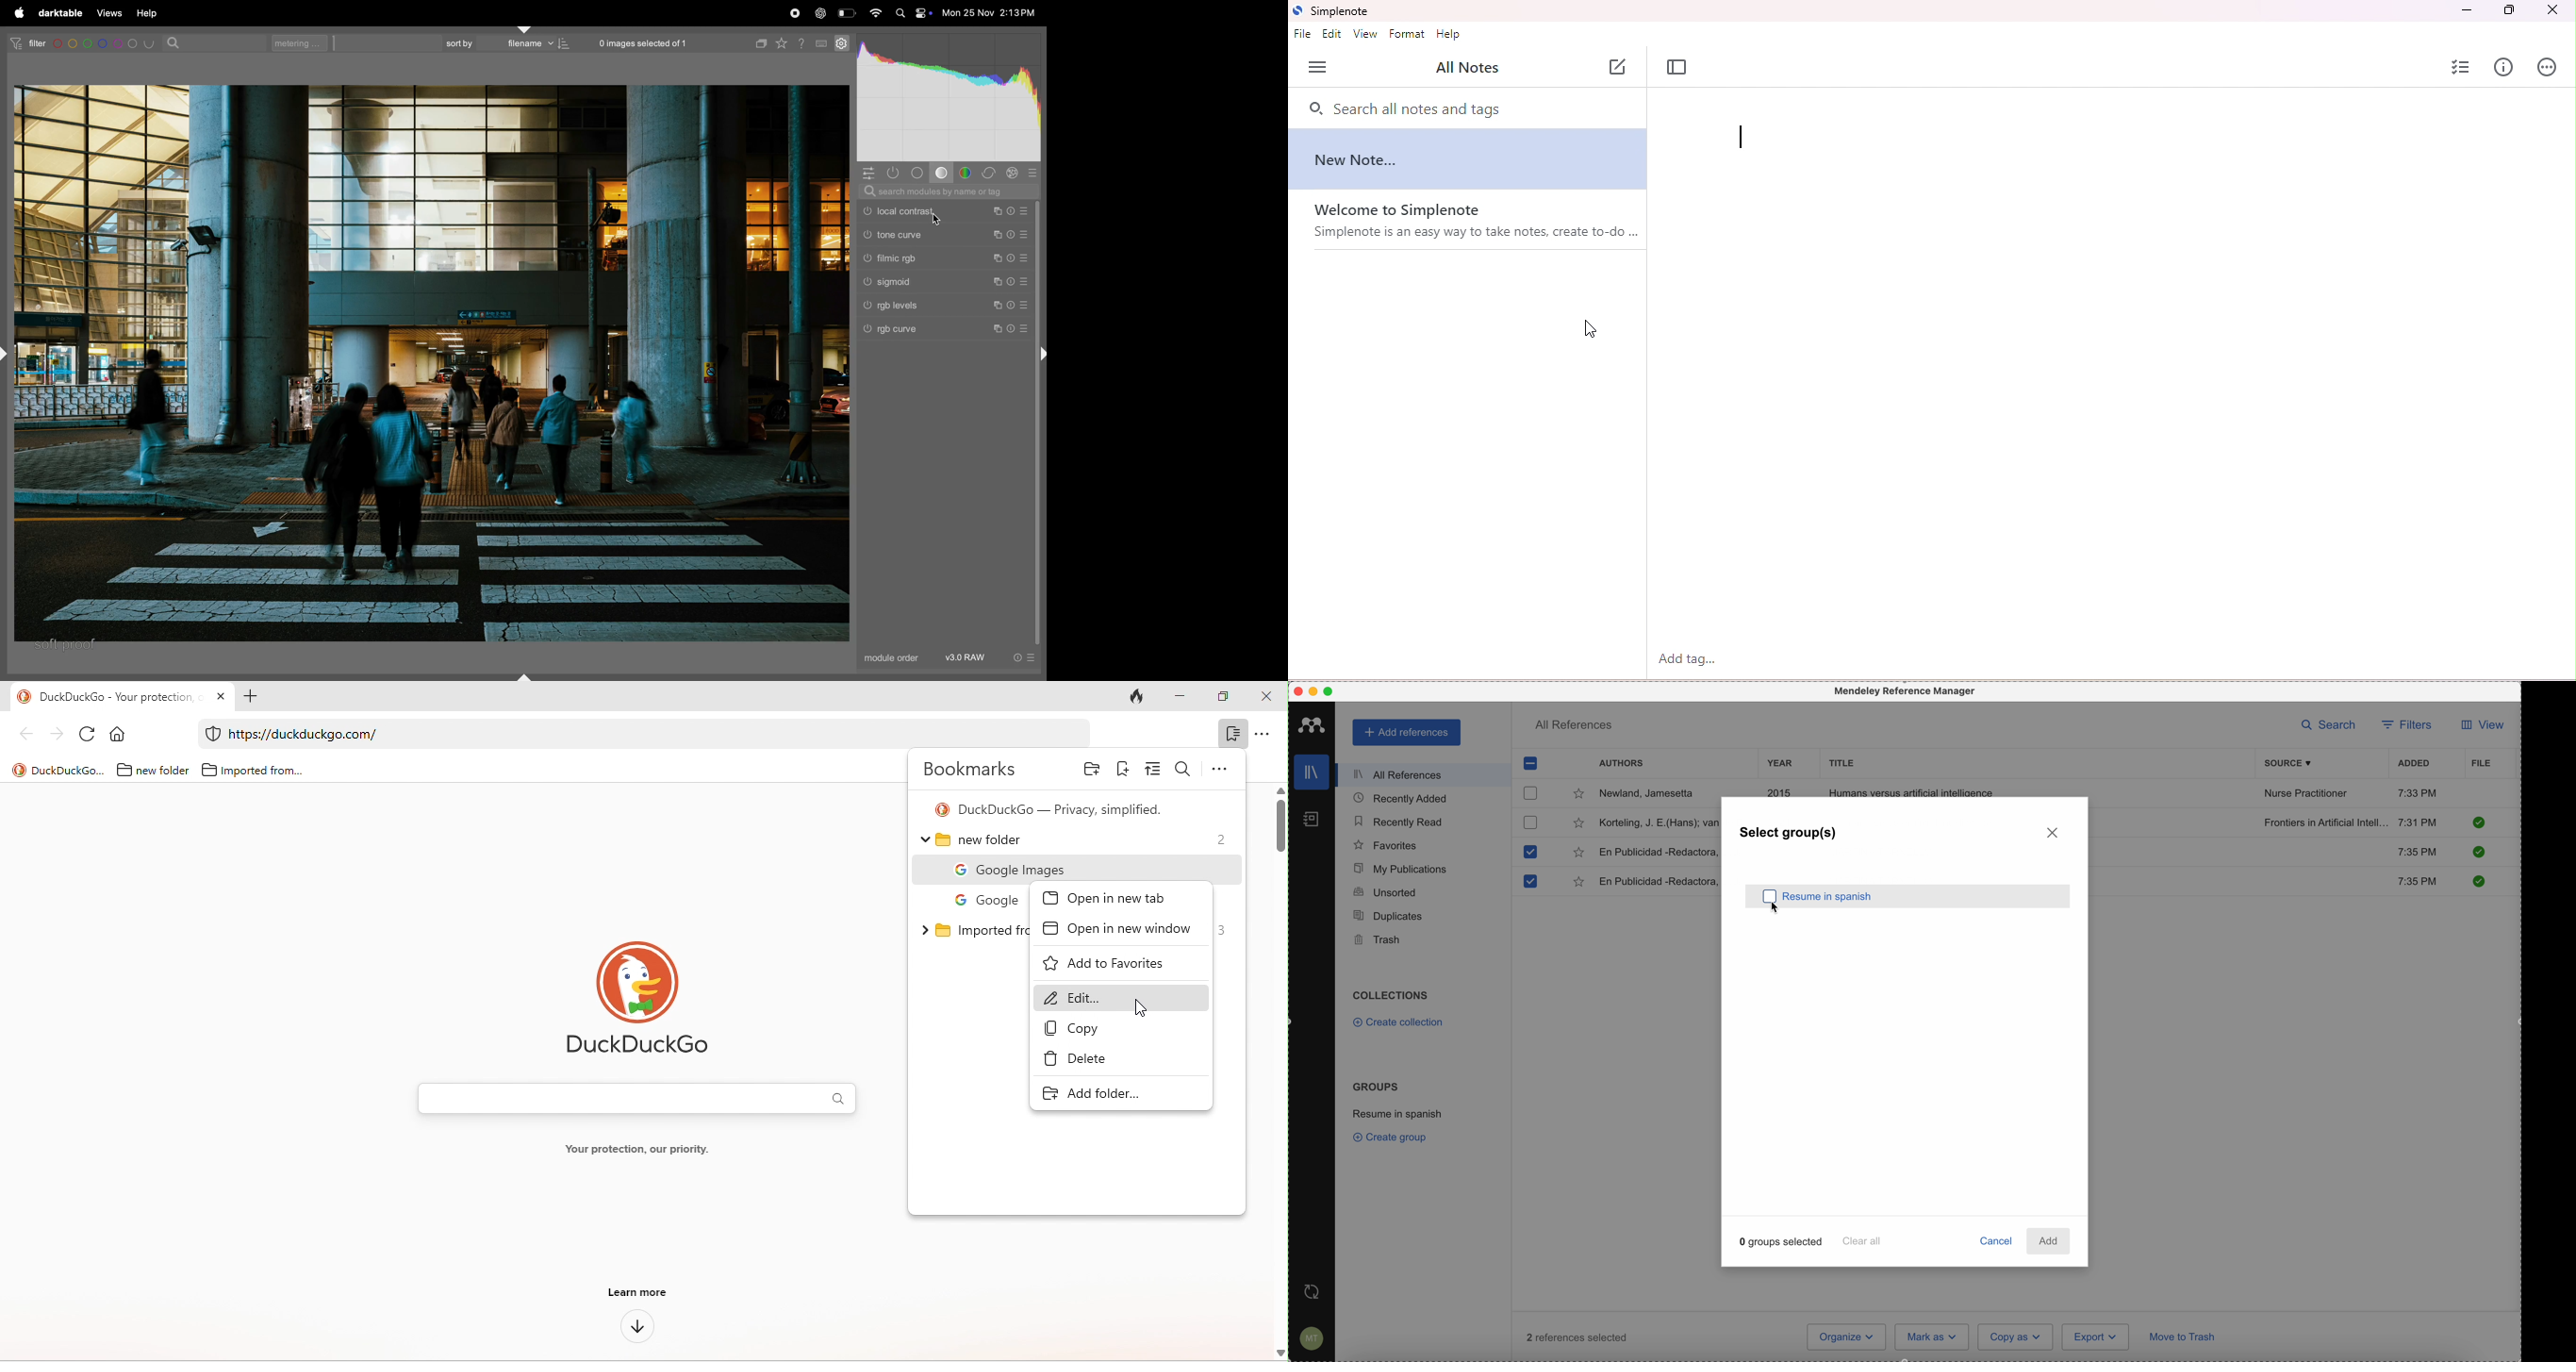  What do you see at coordinates (1531, 762) in the screenshot?
I see `checkbox selected` at bounding box center [1531, 762].